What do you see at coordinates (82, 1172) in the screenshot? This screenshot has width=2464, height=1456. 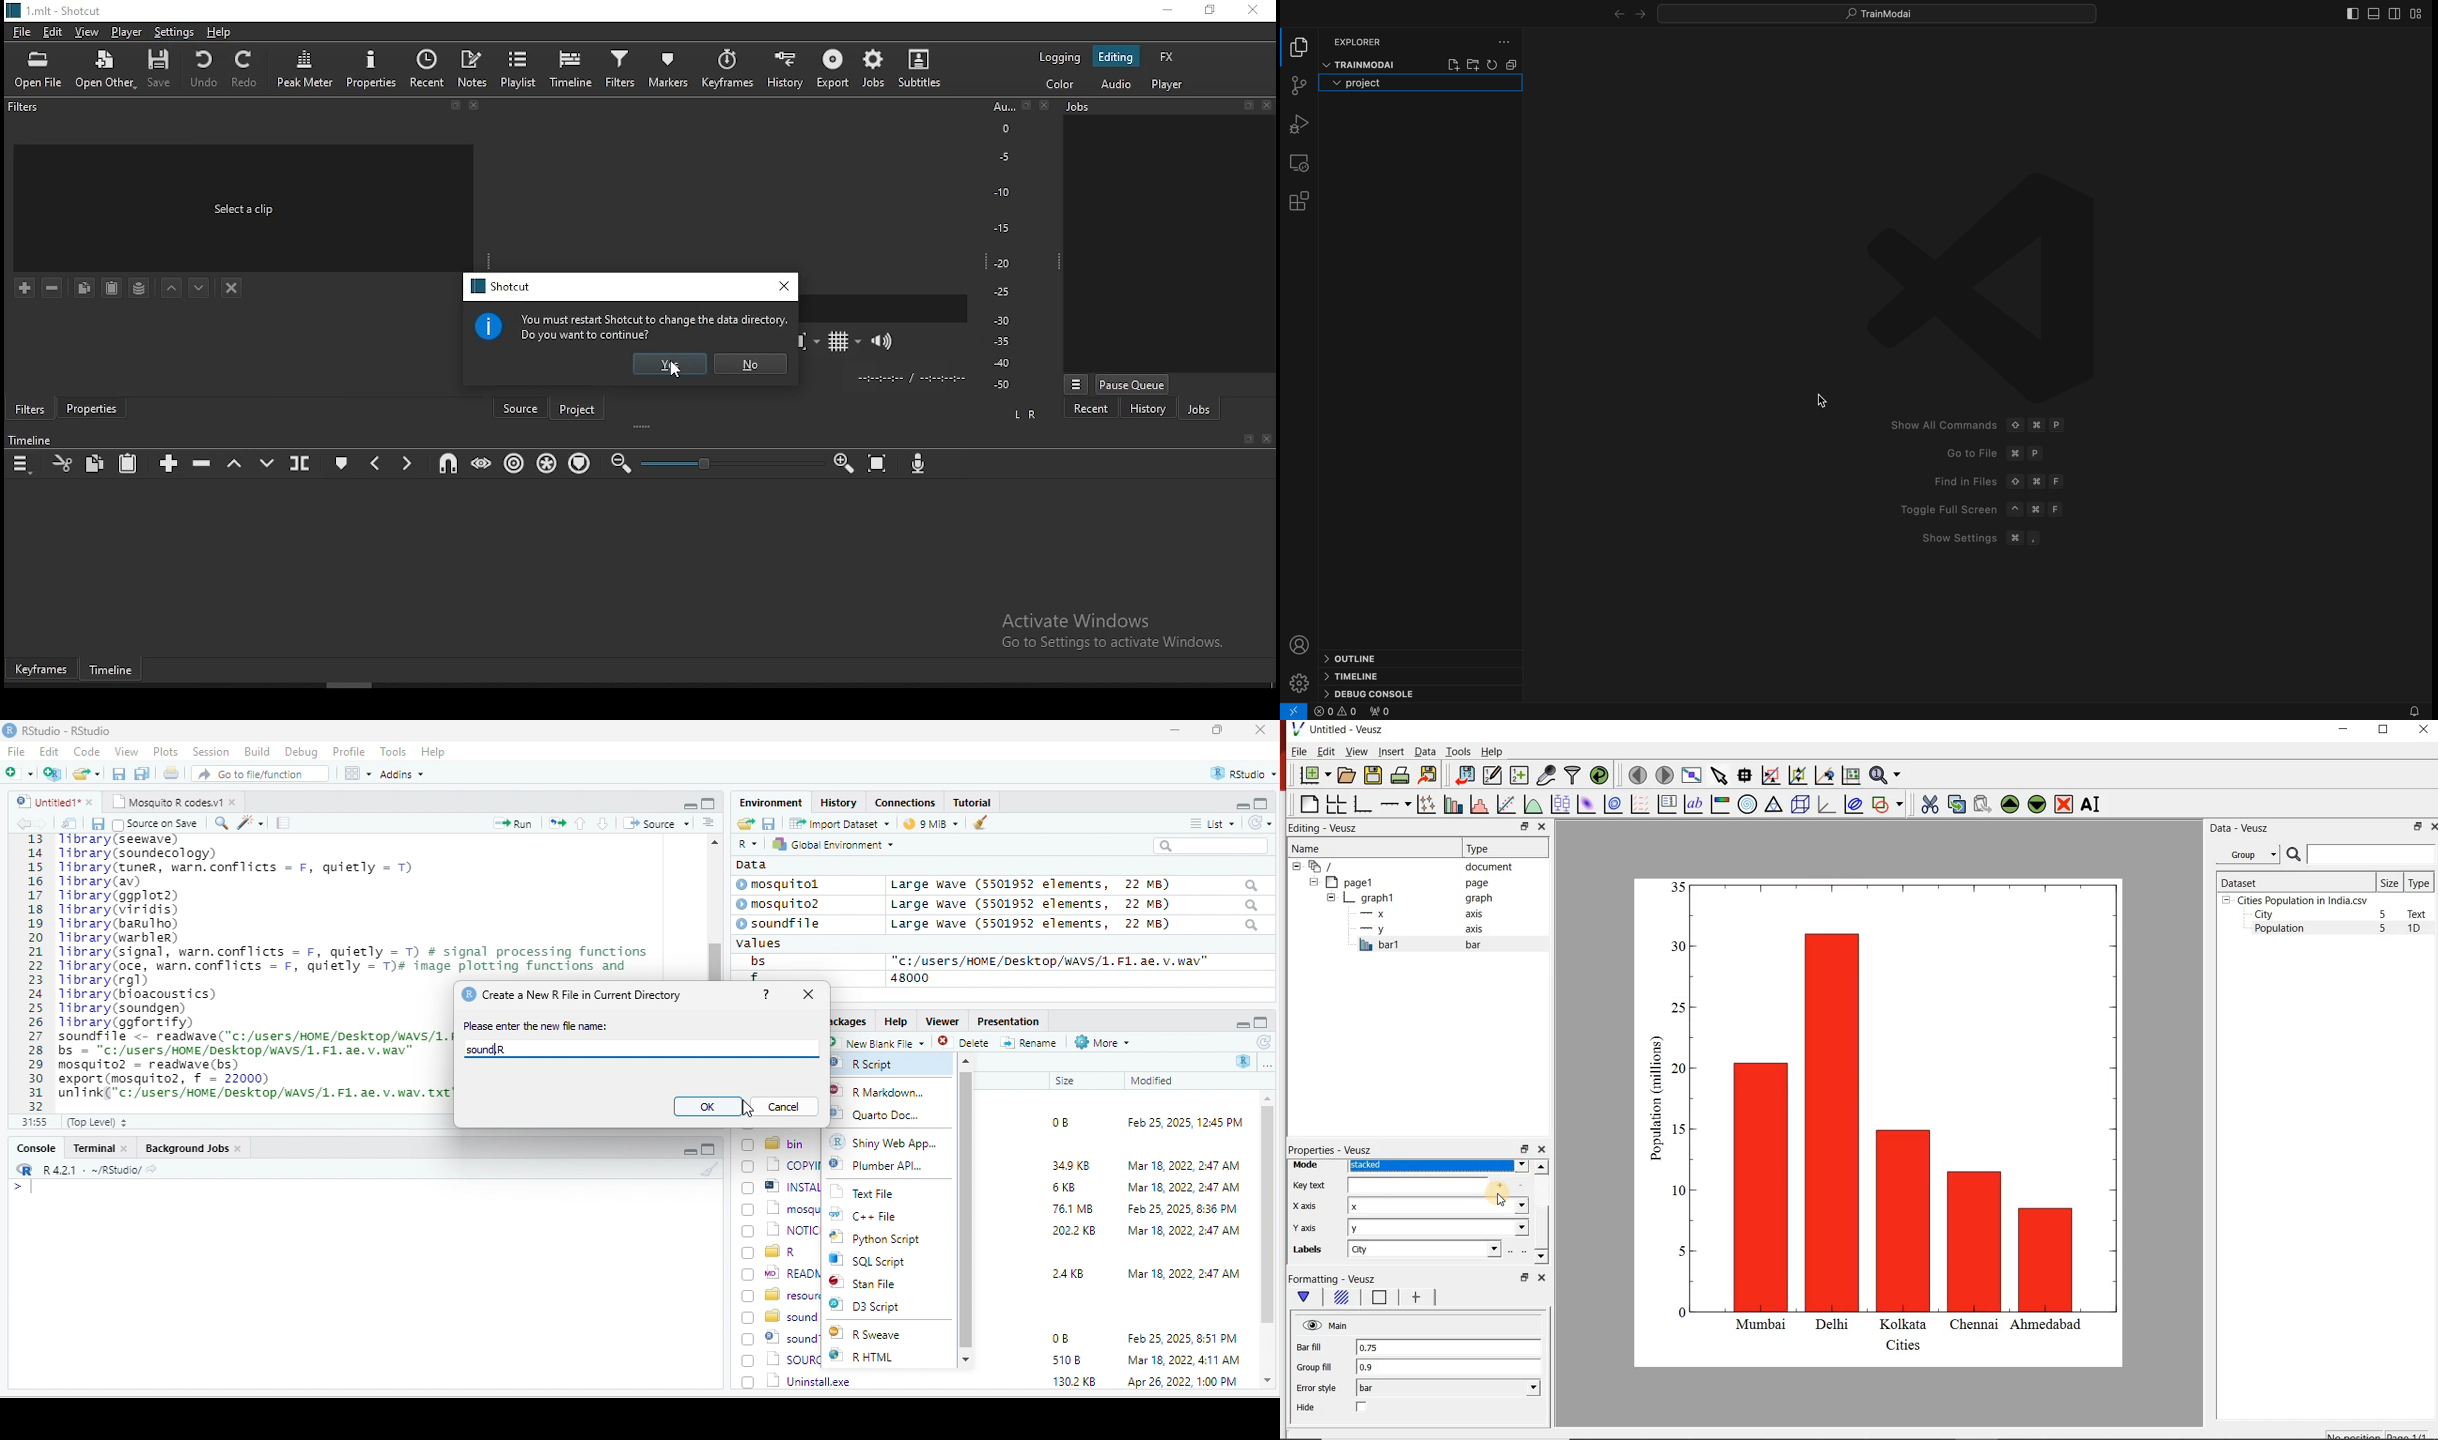 I see `RR R421 - ~/RStudio/` at bounding box center [82, 1172].